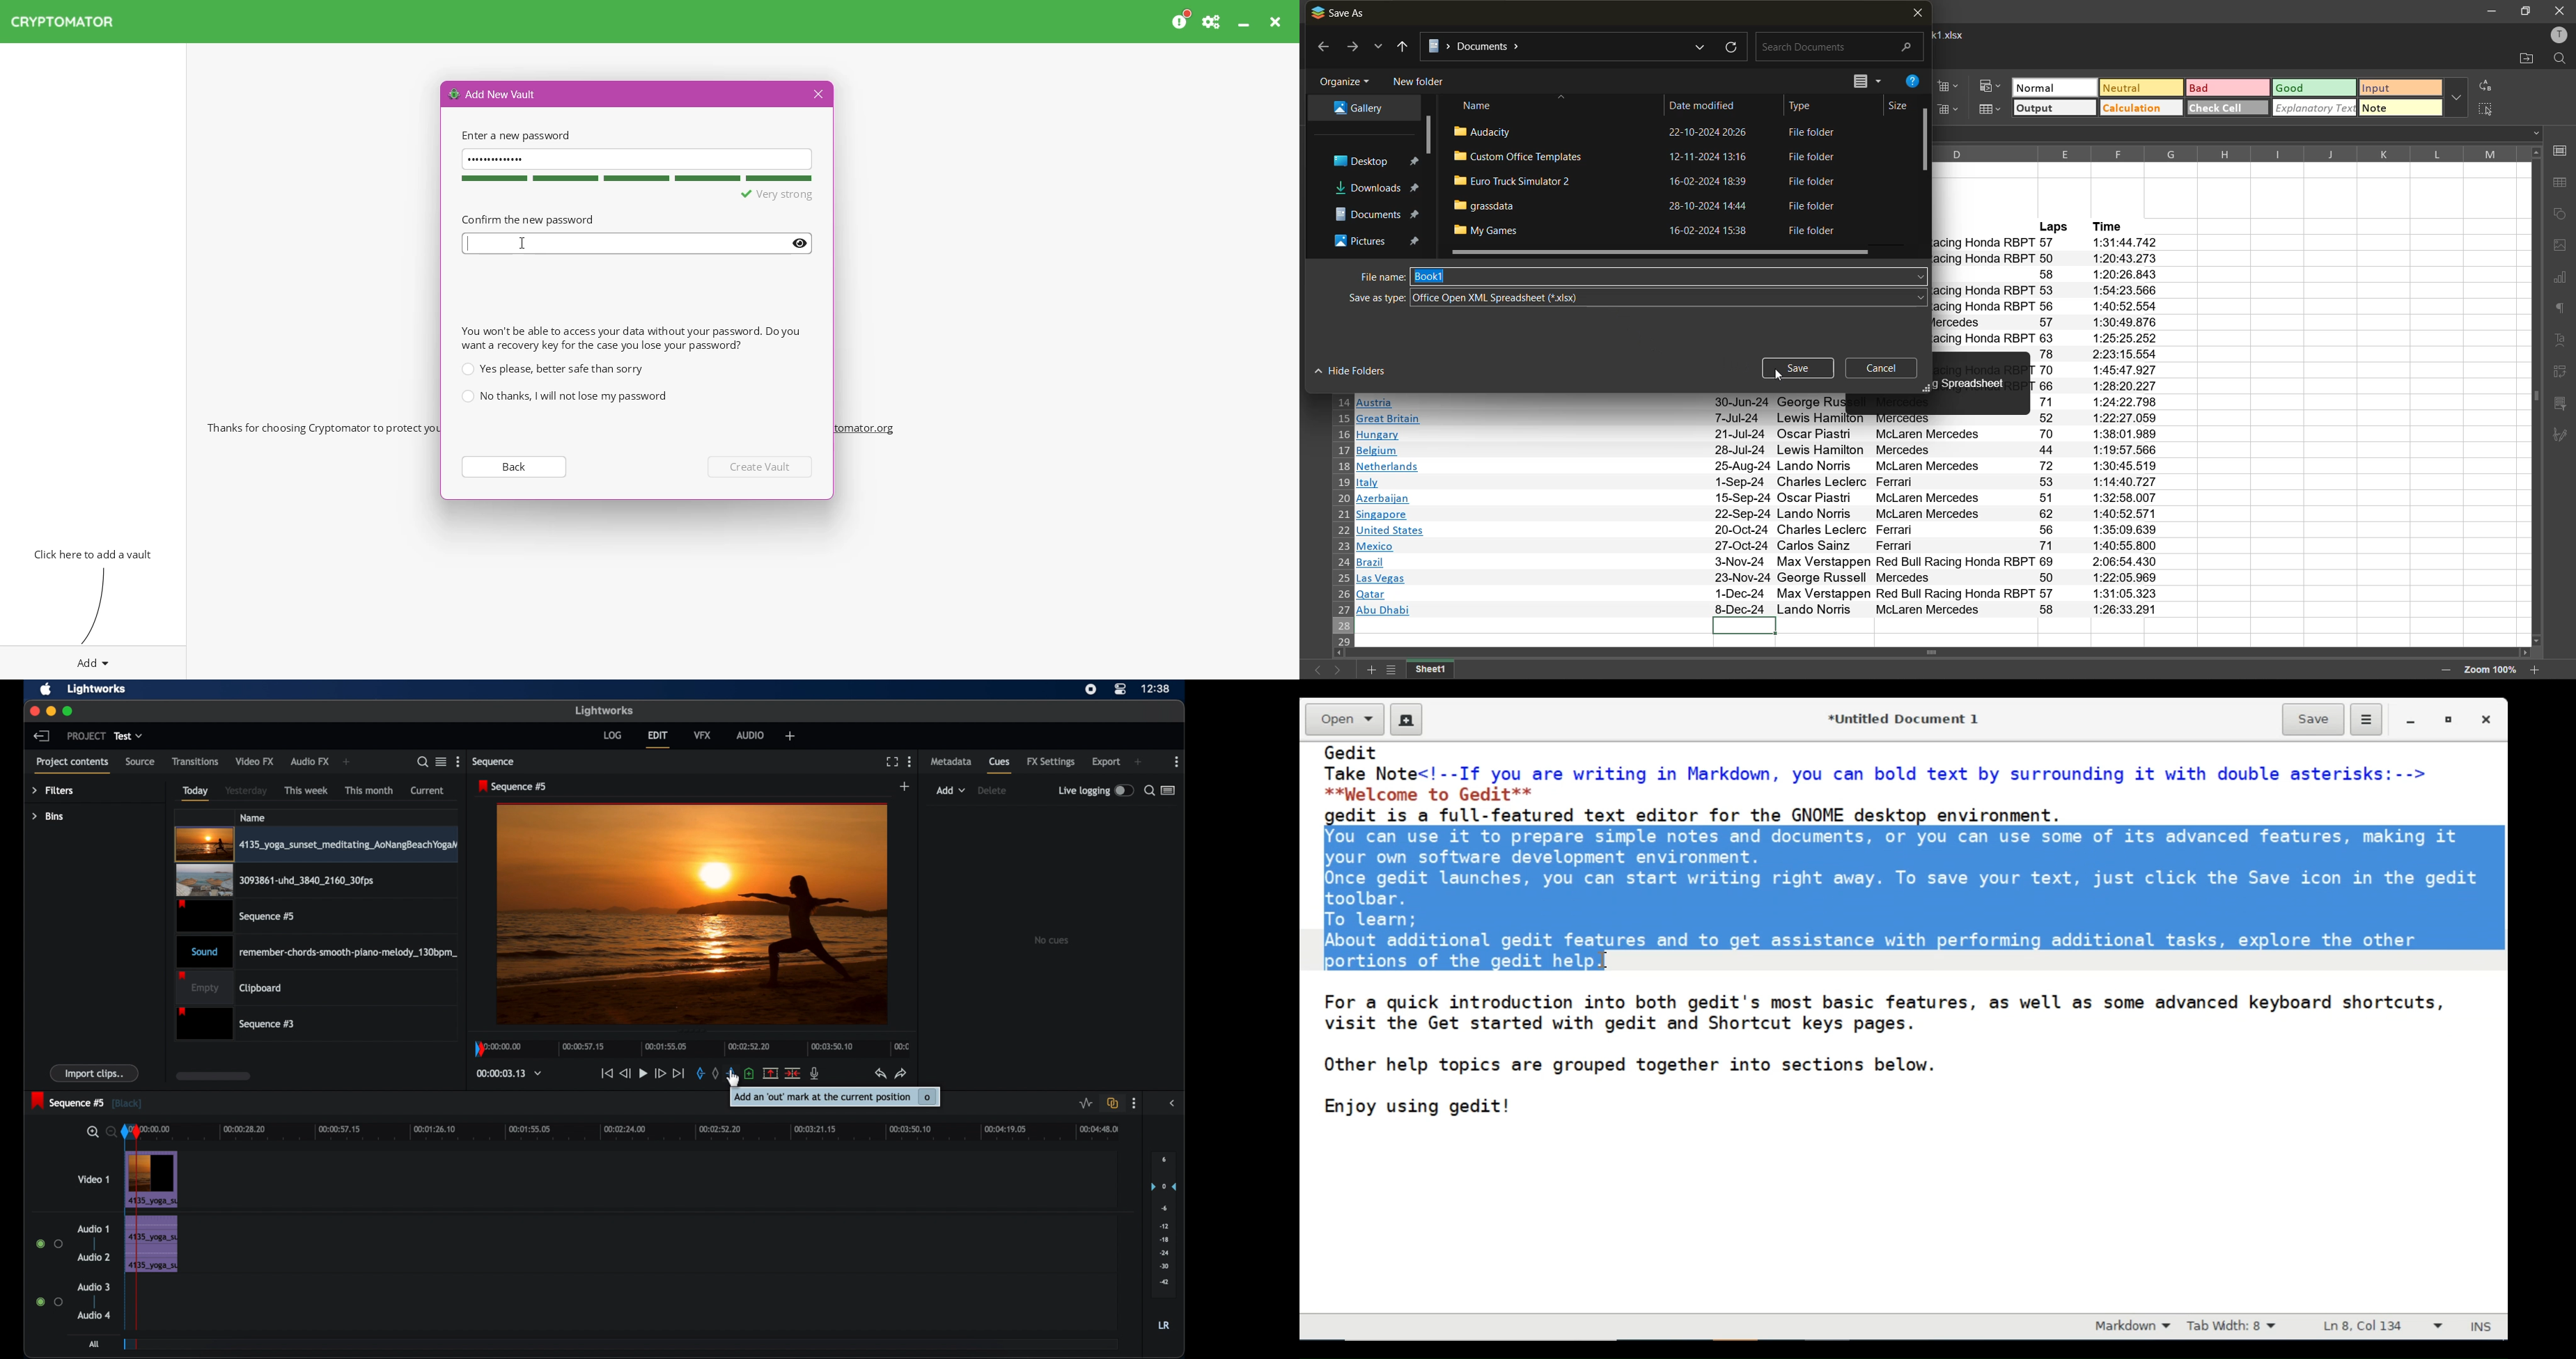  Describe the element at coordinates (68, 711) in the screenshot. I see `maximize` at that location.